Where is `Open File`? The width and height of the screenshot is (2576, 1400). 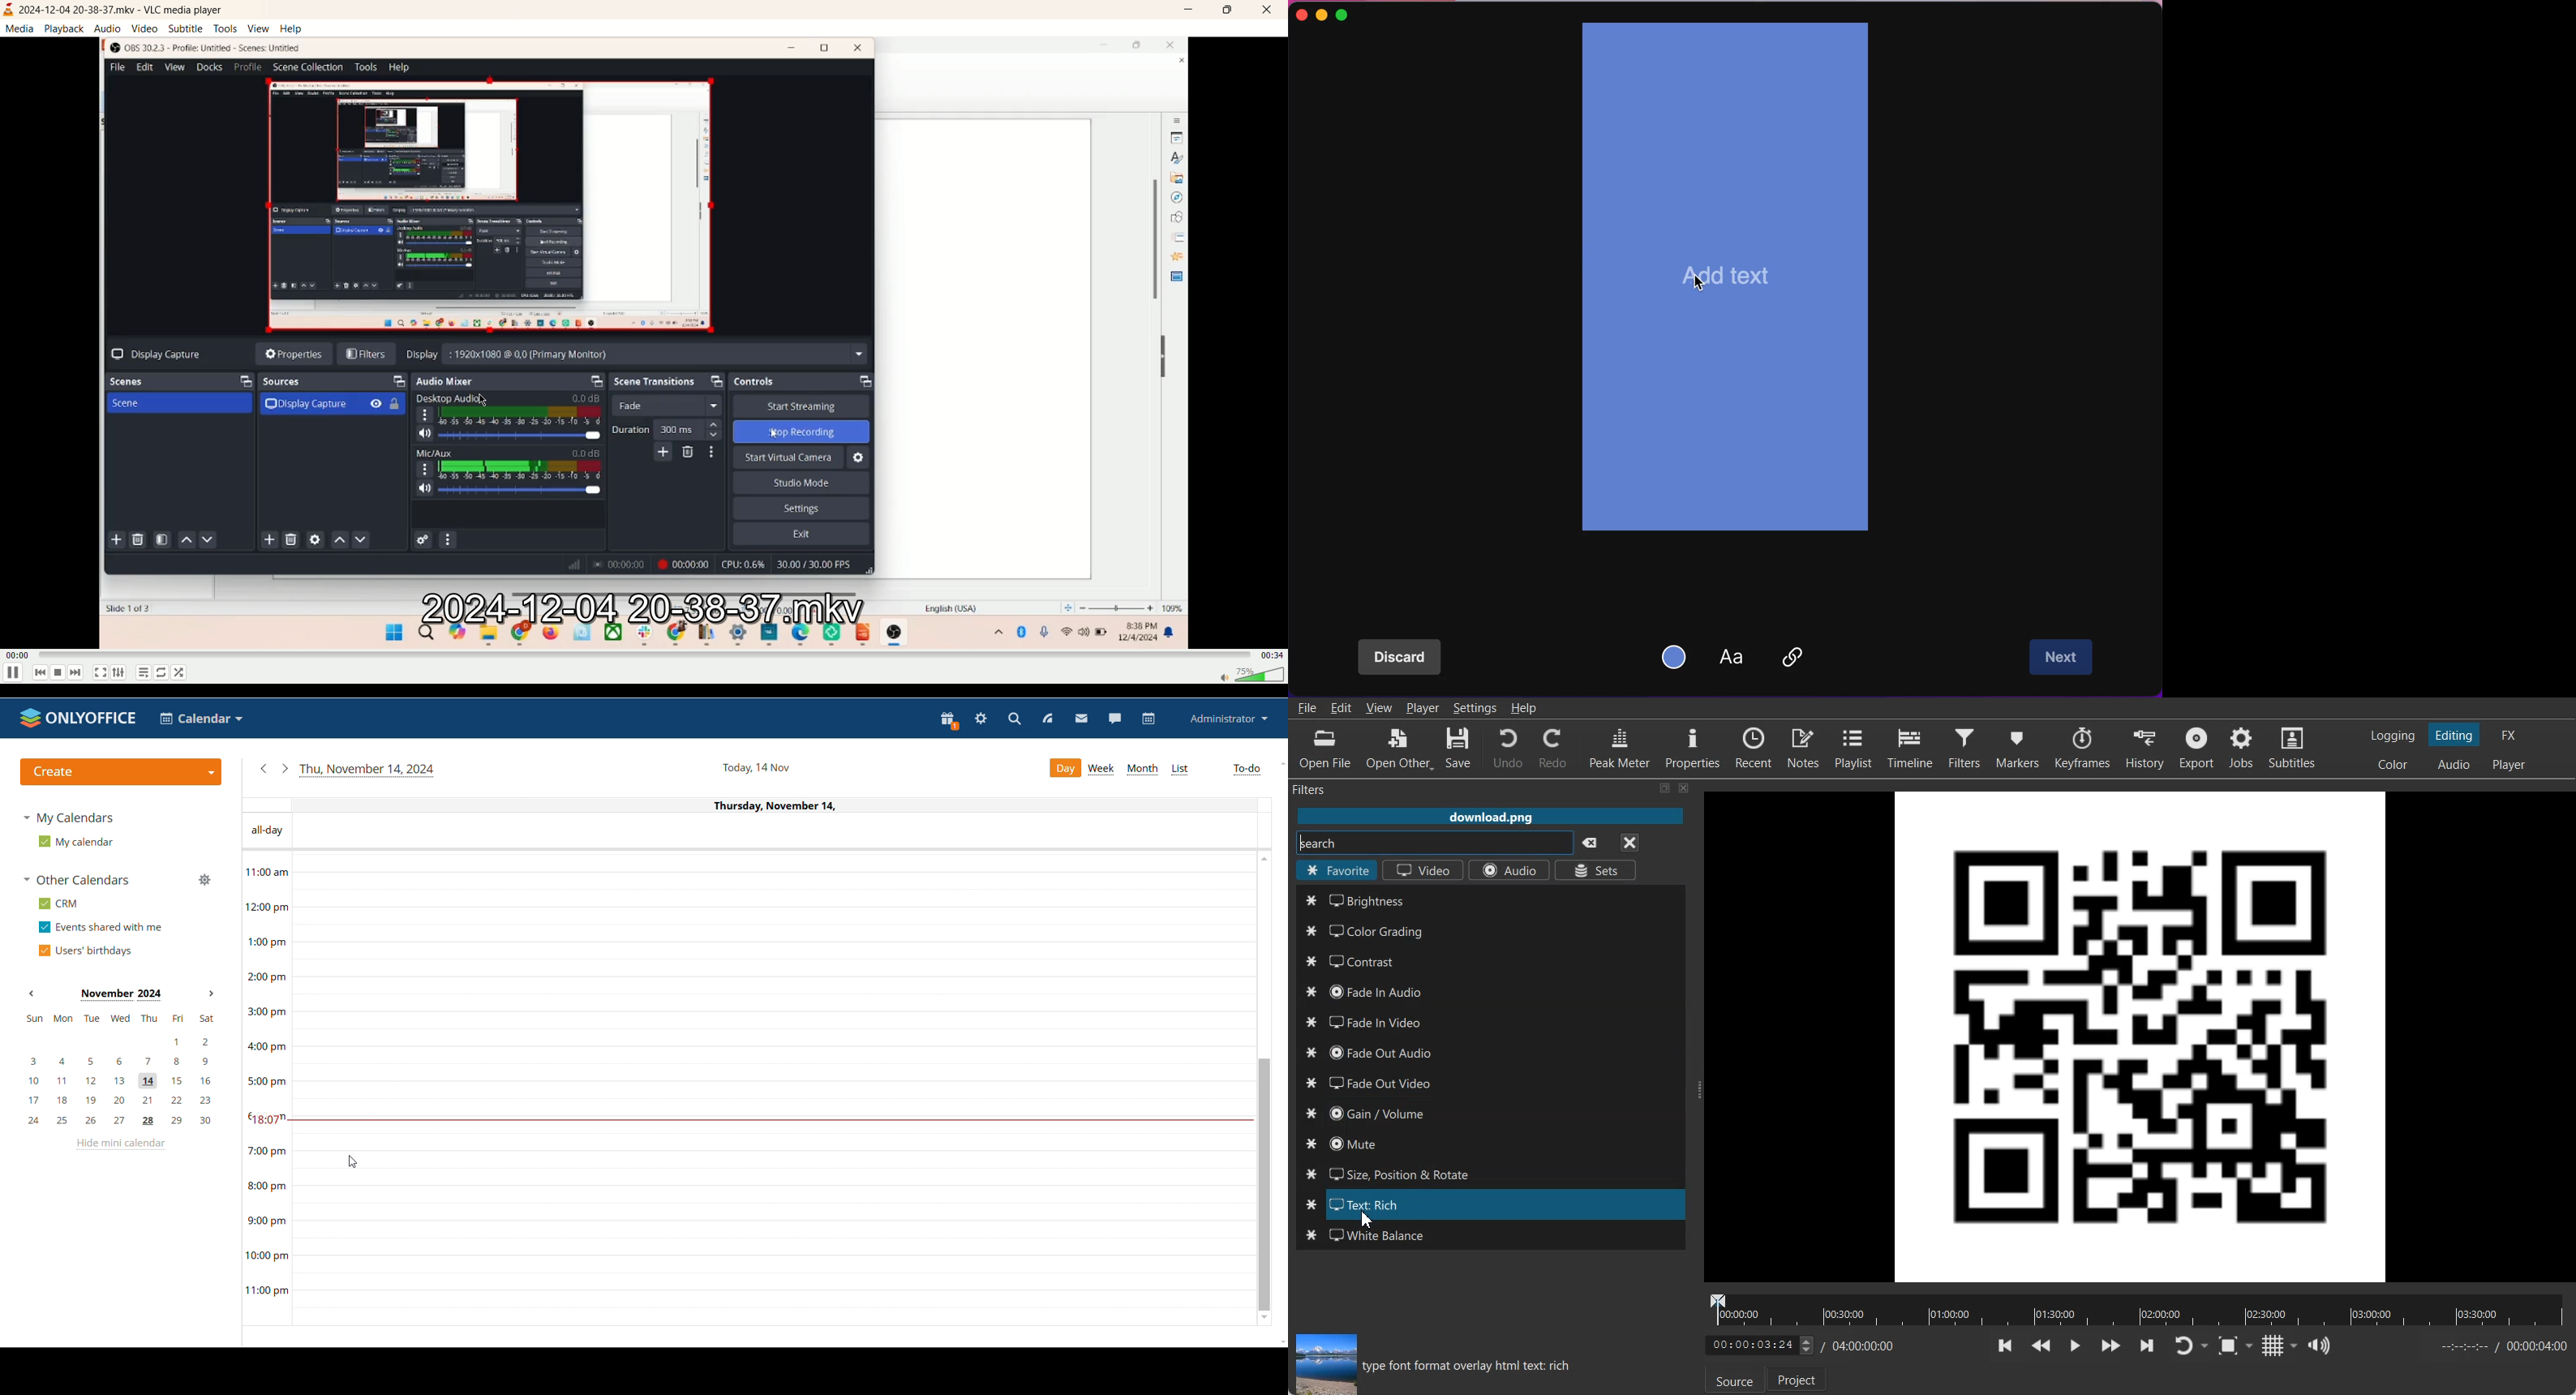
Open File is located at coordinates (1325, 749).